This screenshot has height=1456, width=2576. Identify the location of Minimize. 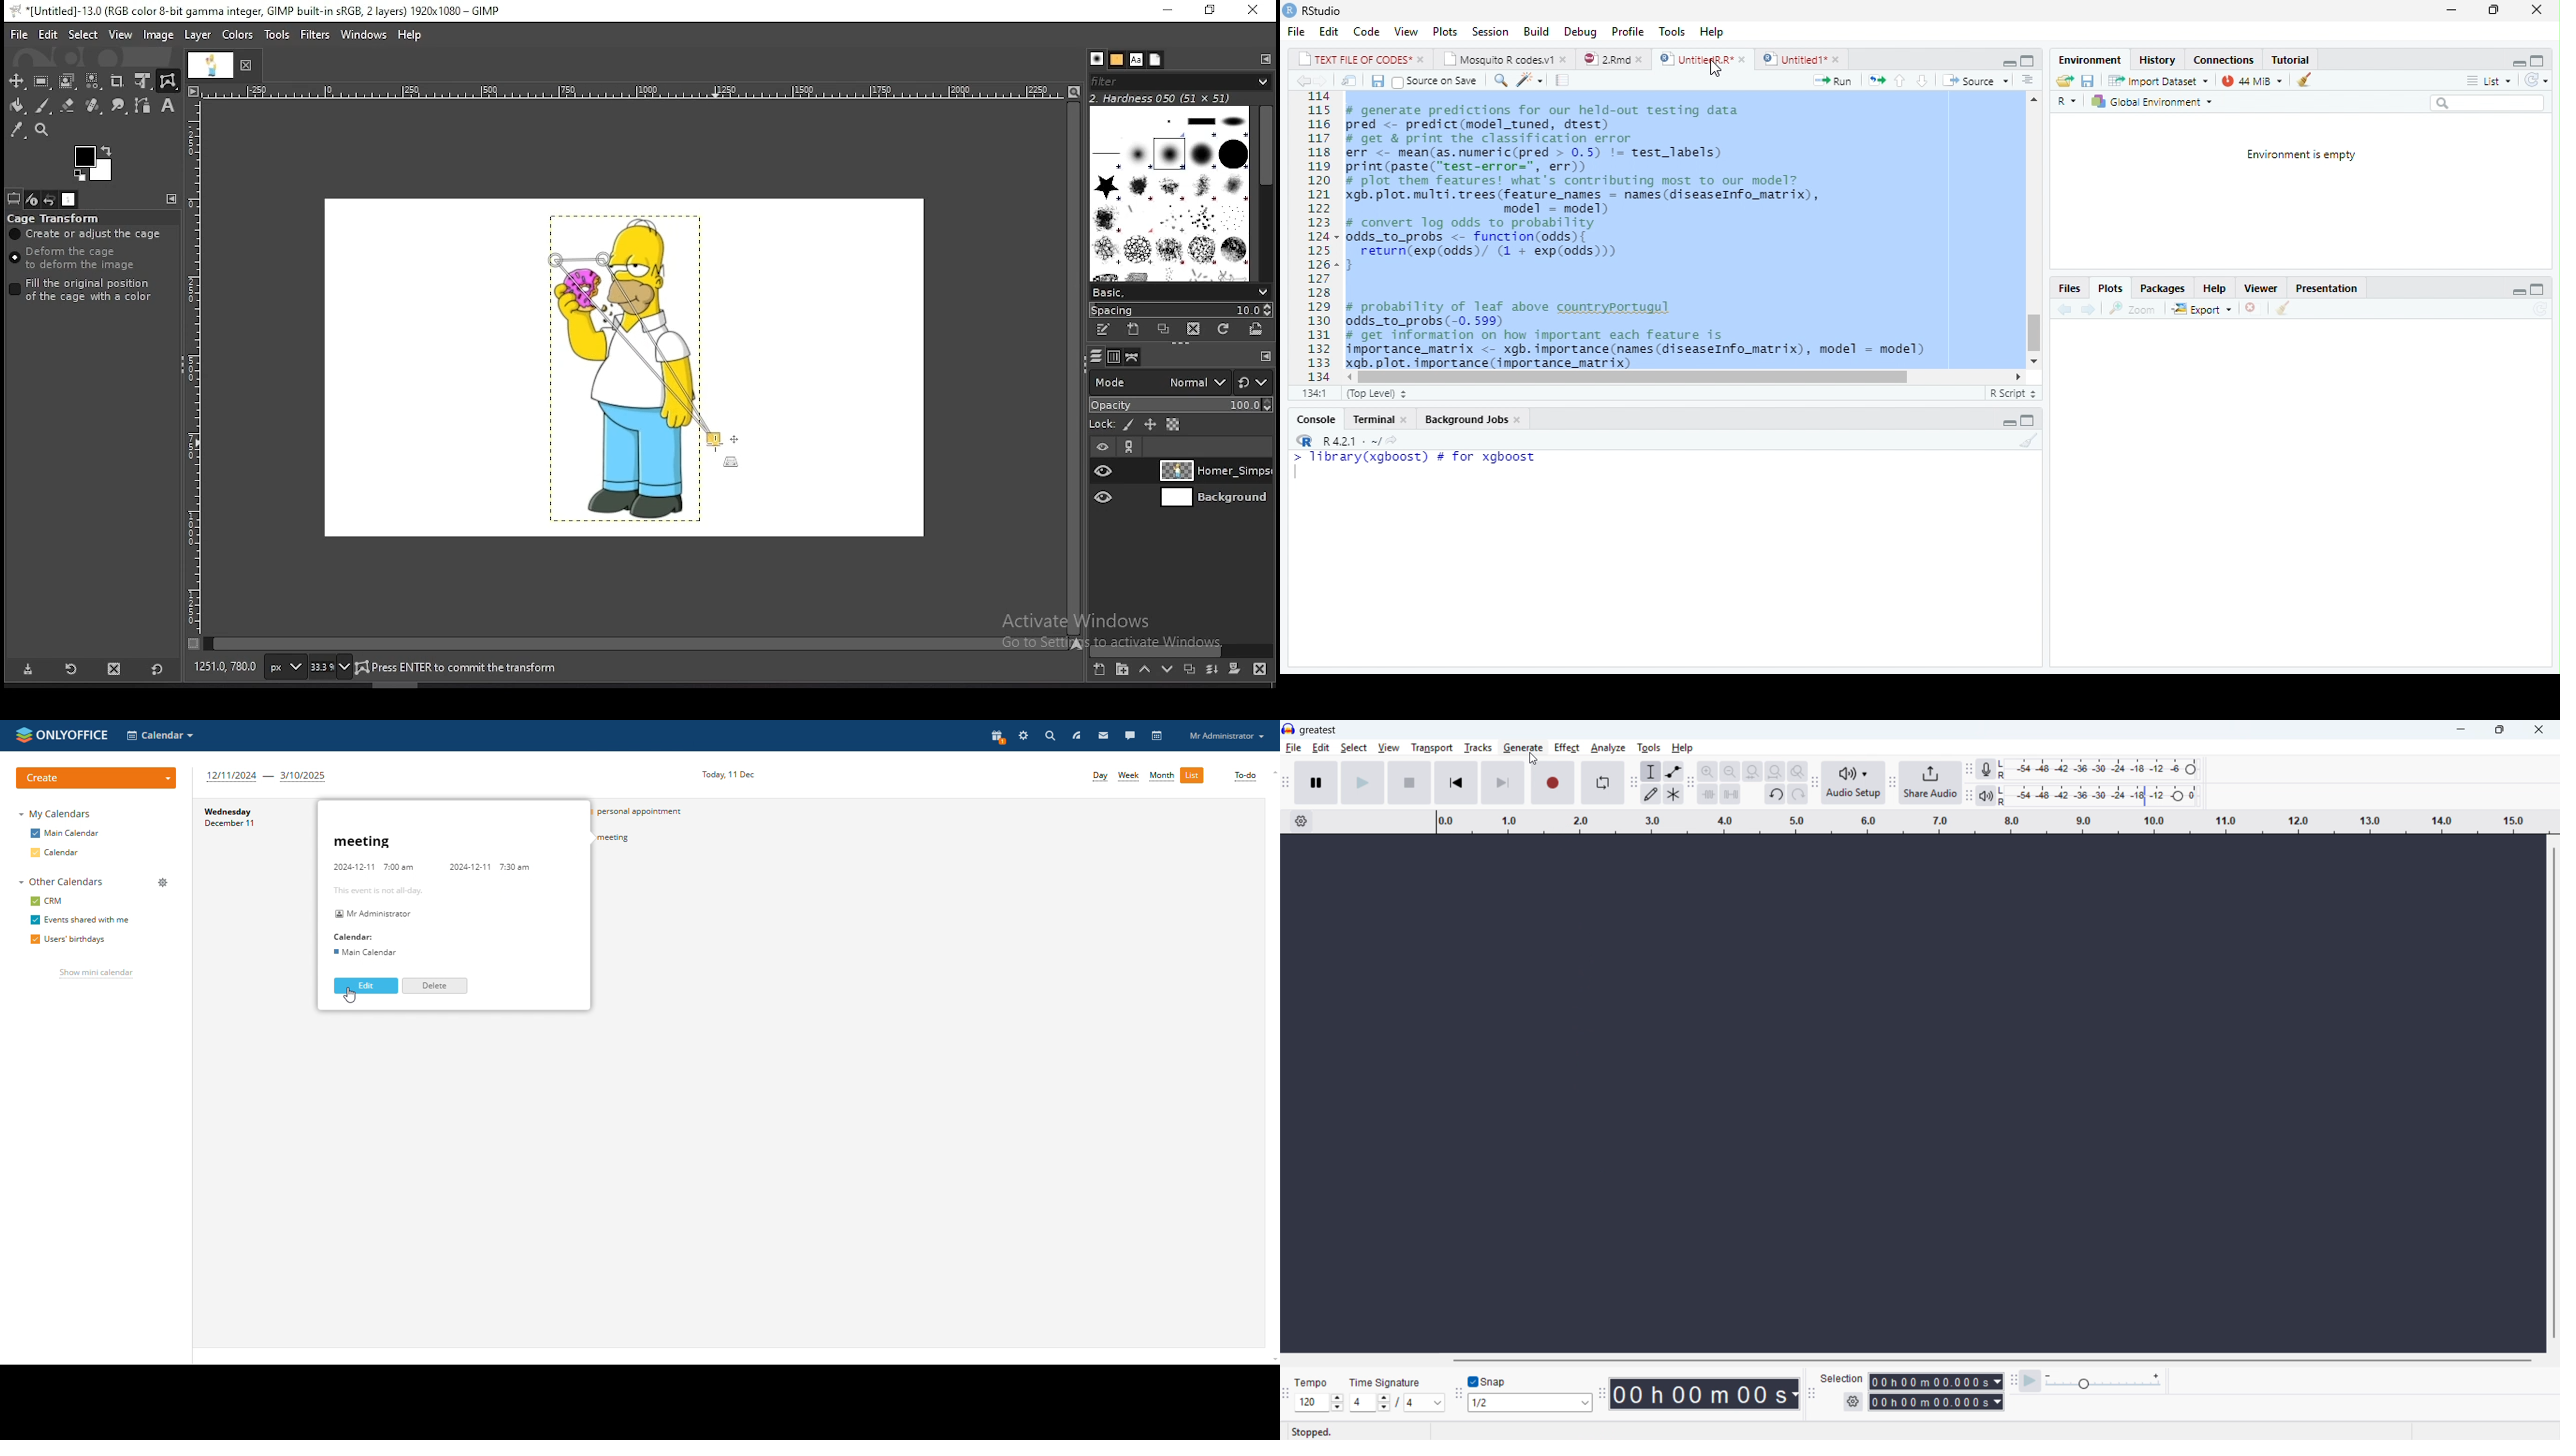
(2010, 423).